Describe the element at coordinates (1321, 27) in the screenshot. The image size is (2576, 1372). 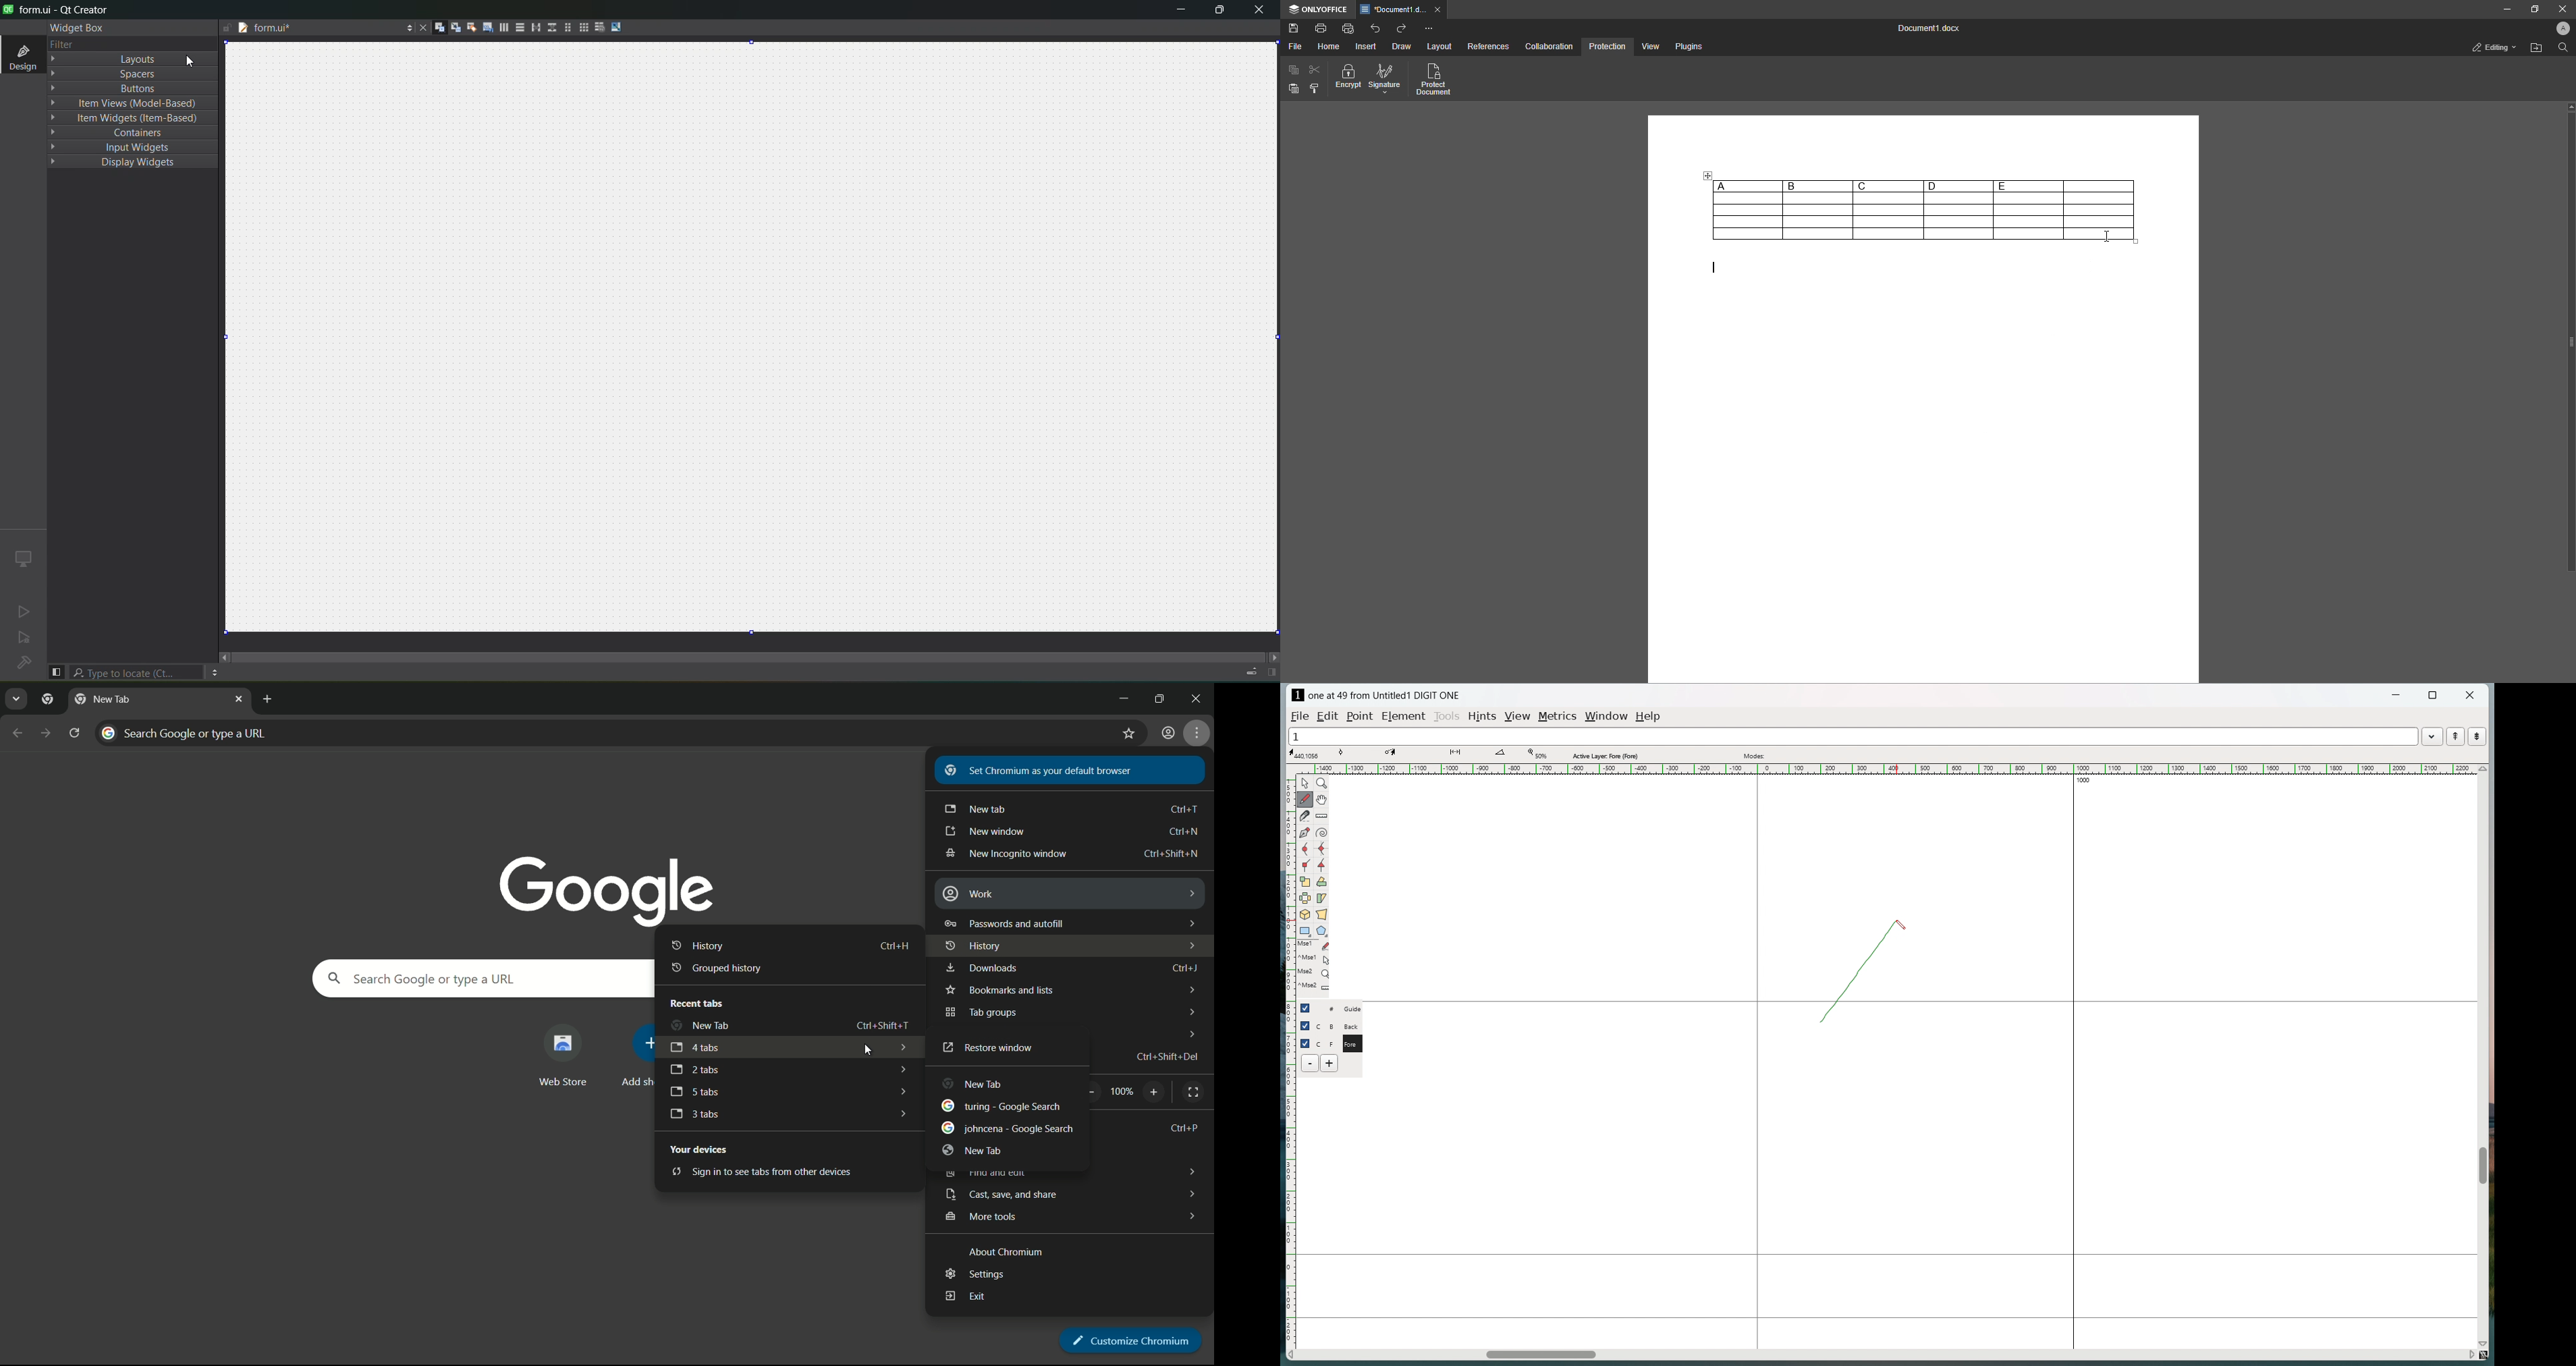
I see `Print` at that location.